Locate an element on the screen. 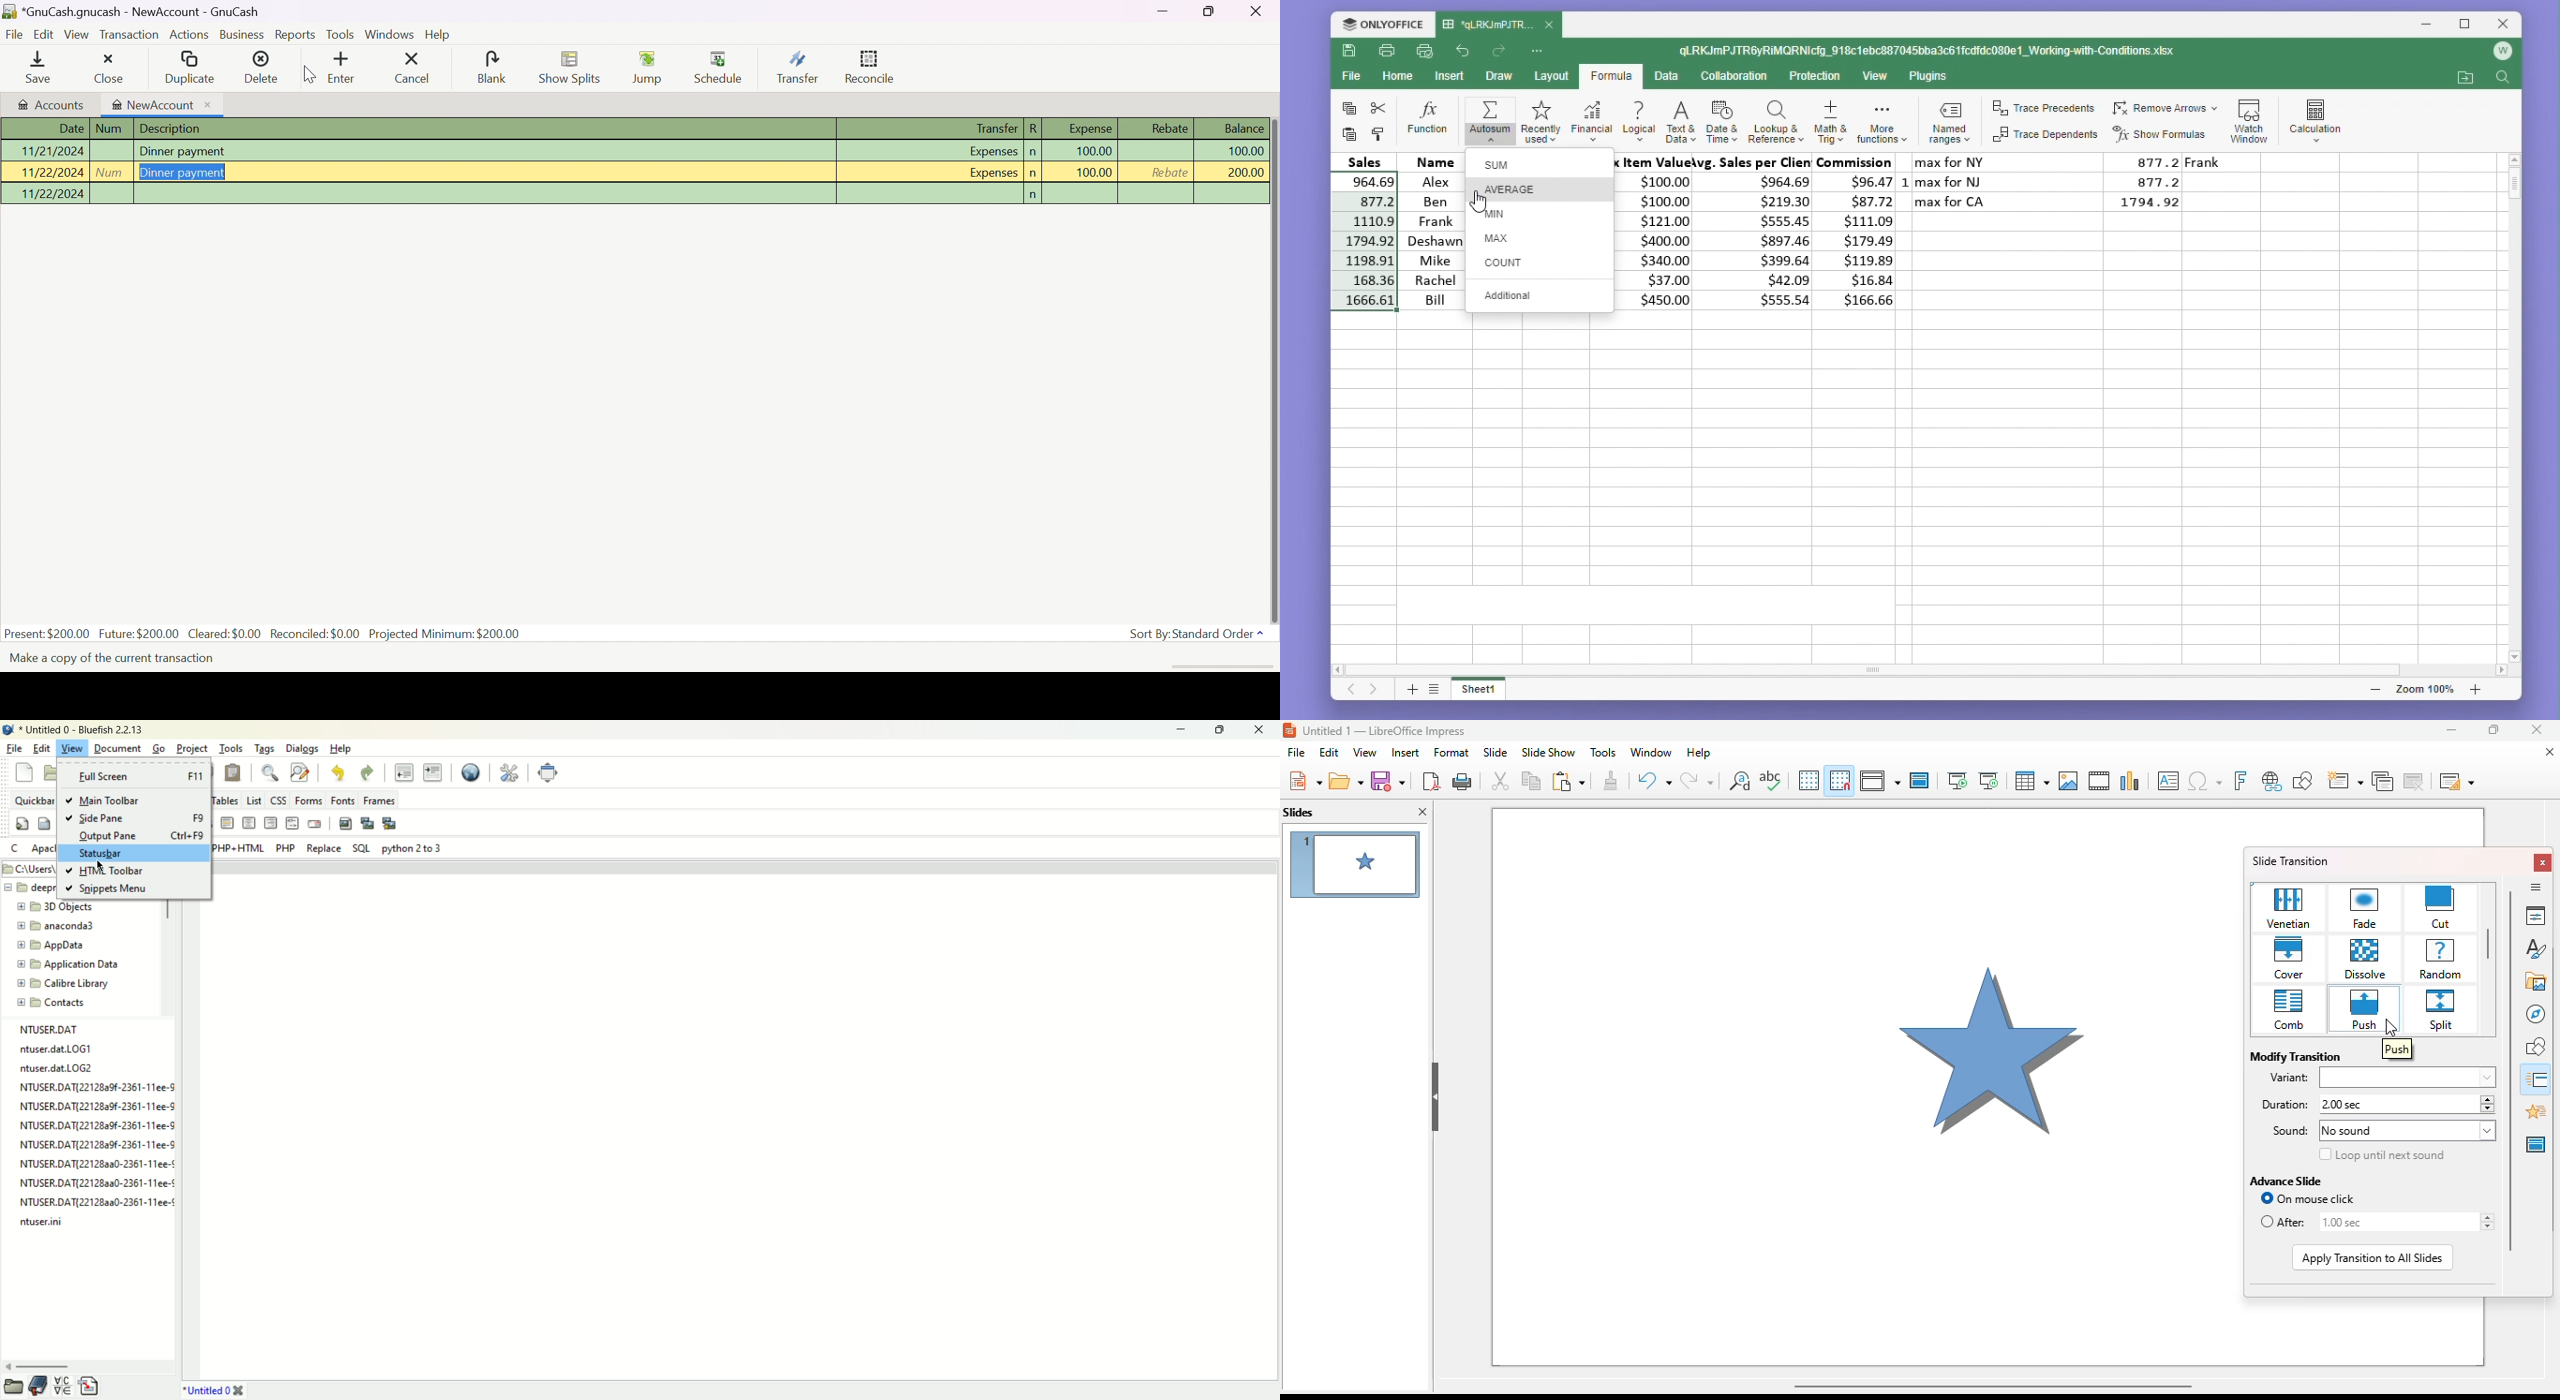 Image resolution: width=2576 pixels, height=1400 pixels. Sort By: Standard Order is located at coordinates (1199, 634).